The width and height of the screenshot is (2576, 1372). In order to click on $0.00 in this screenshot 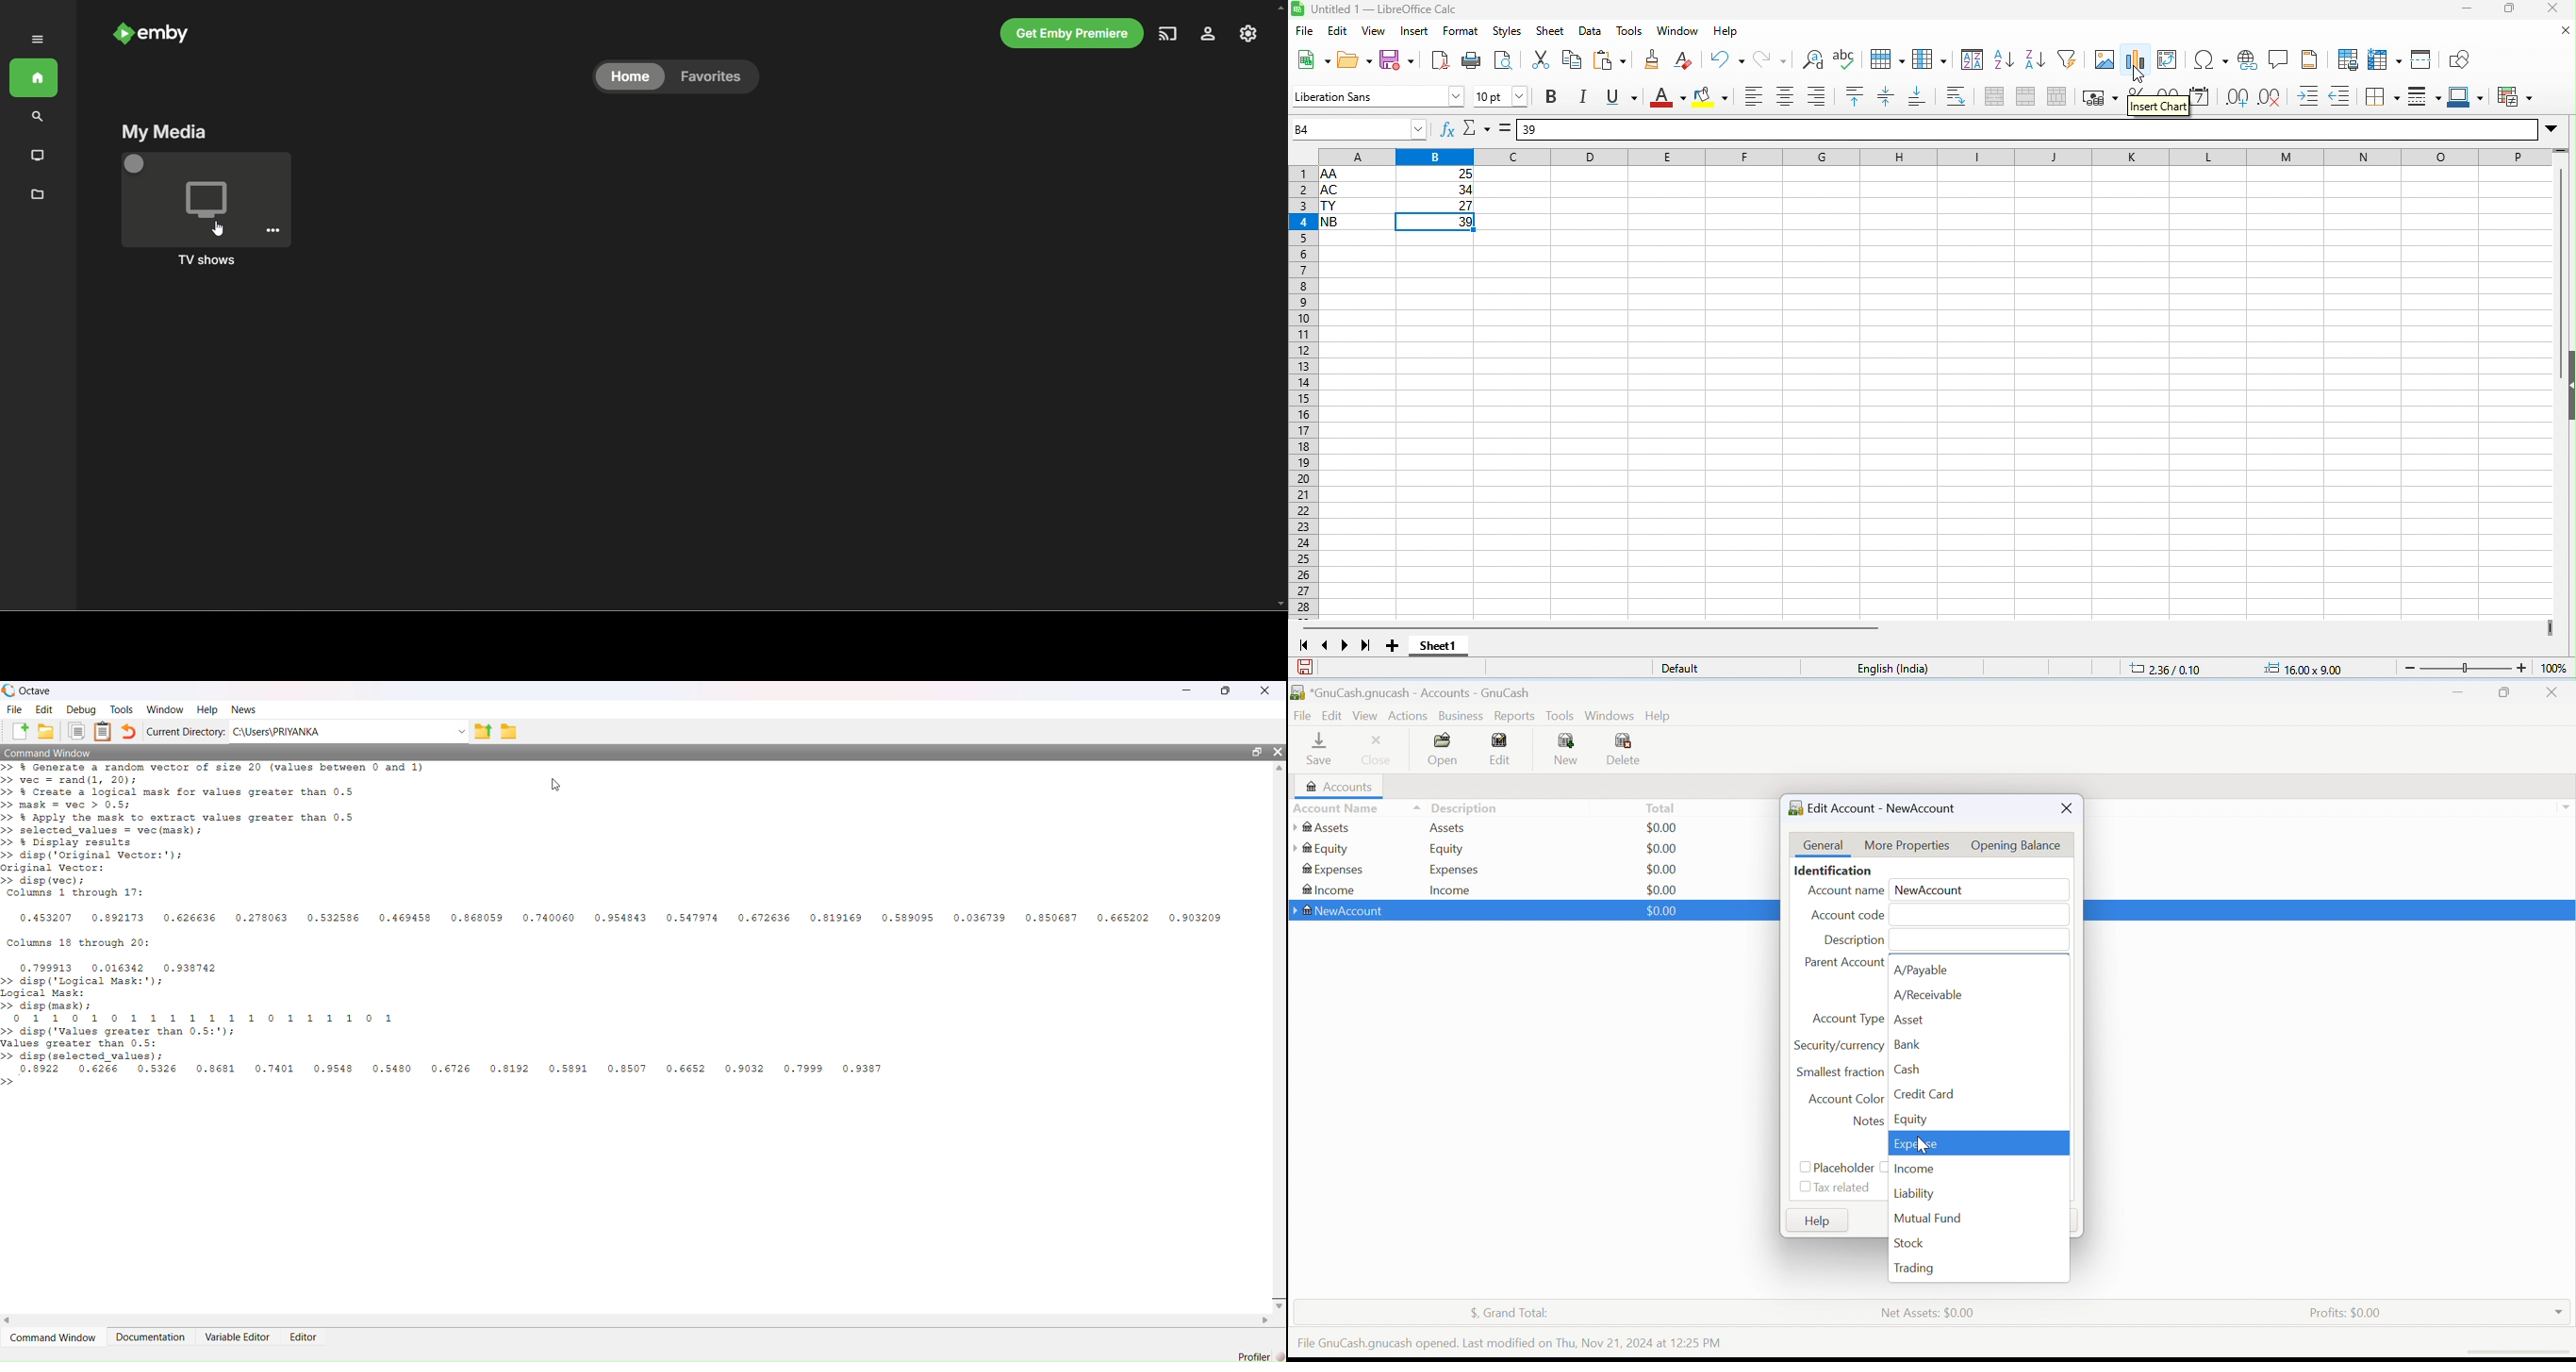, I will do `click(1660, 849)`.